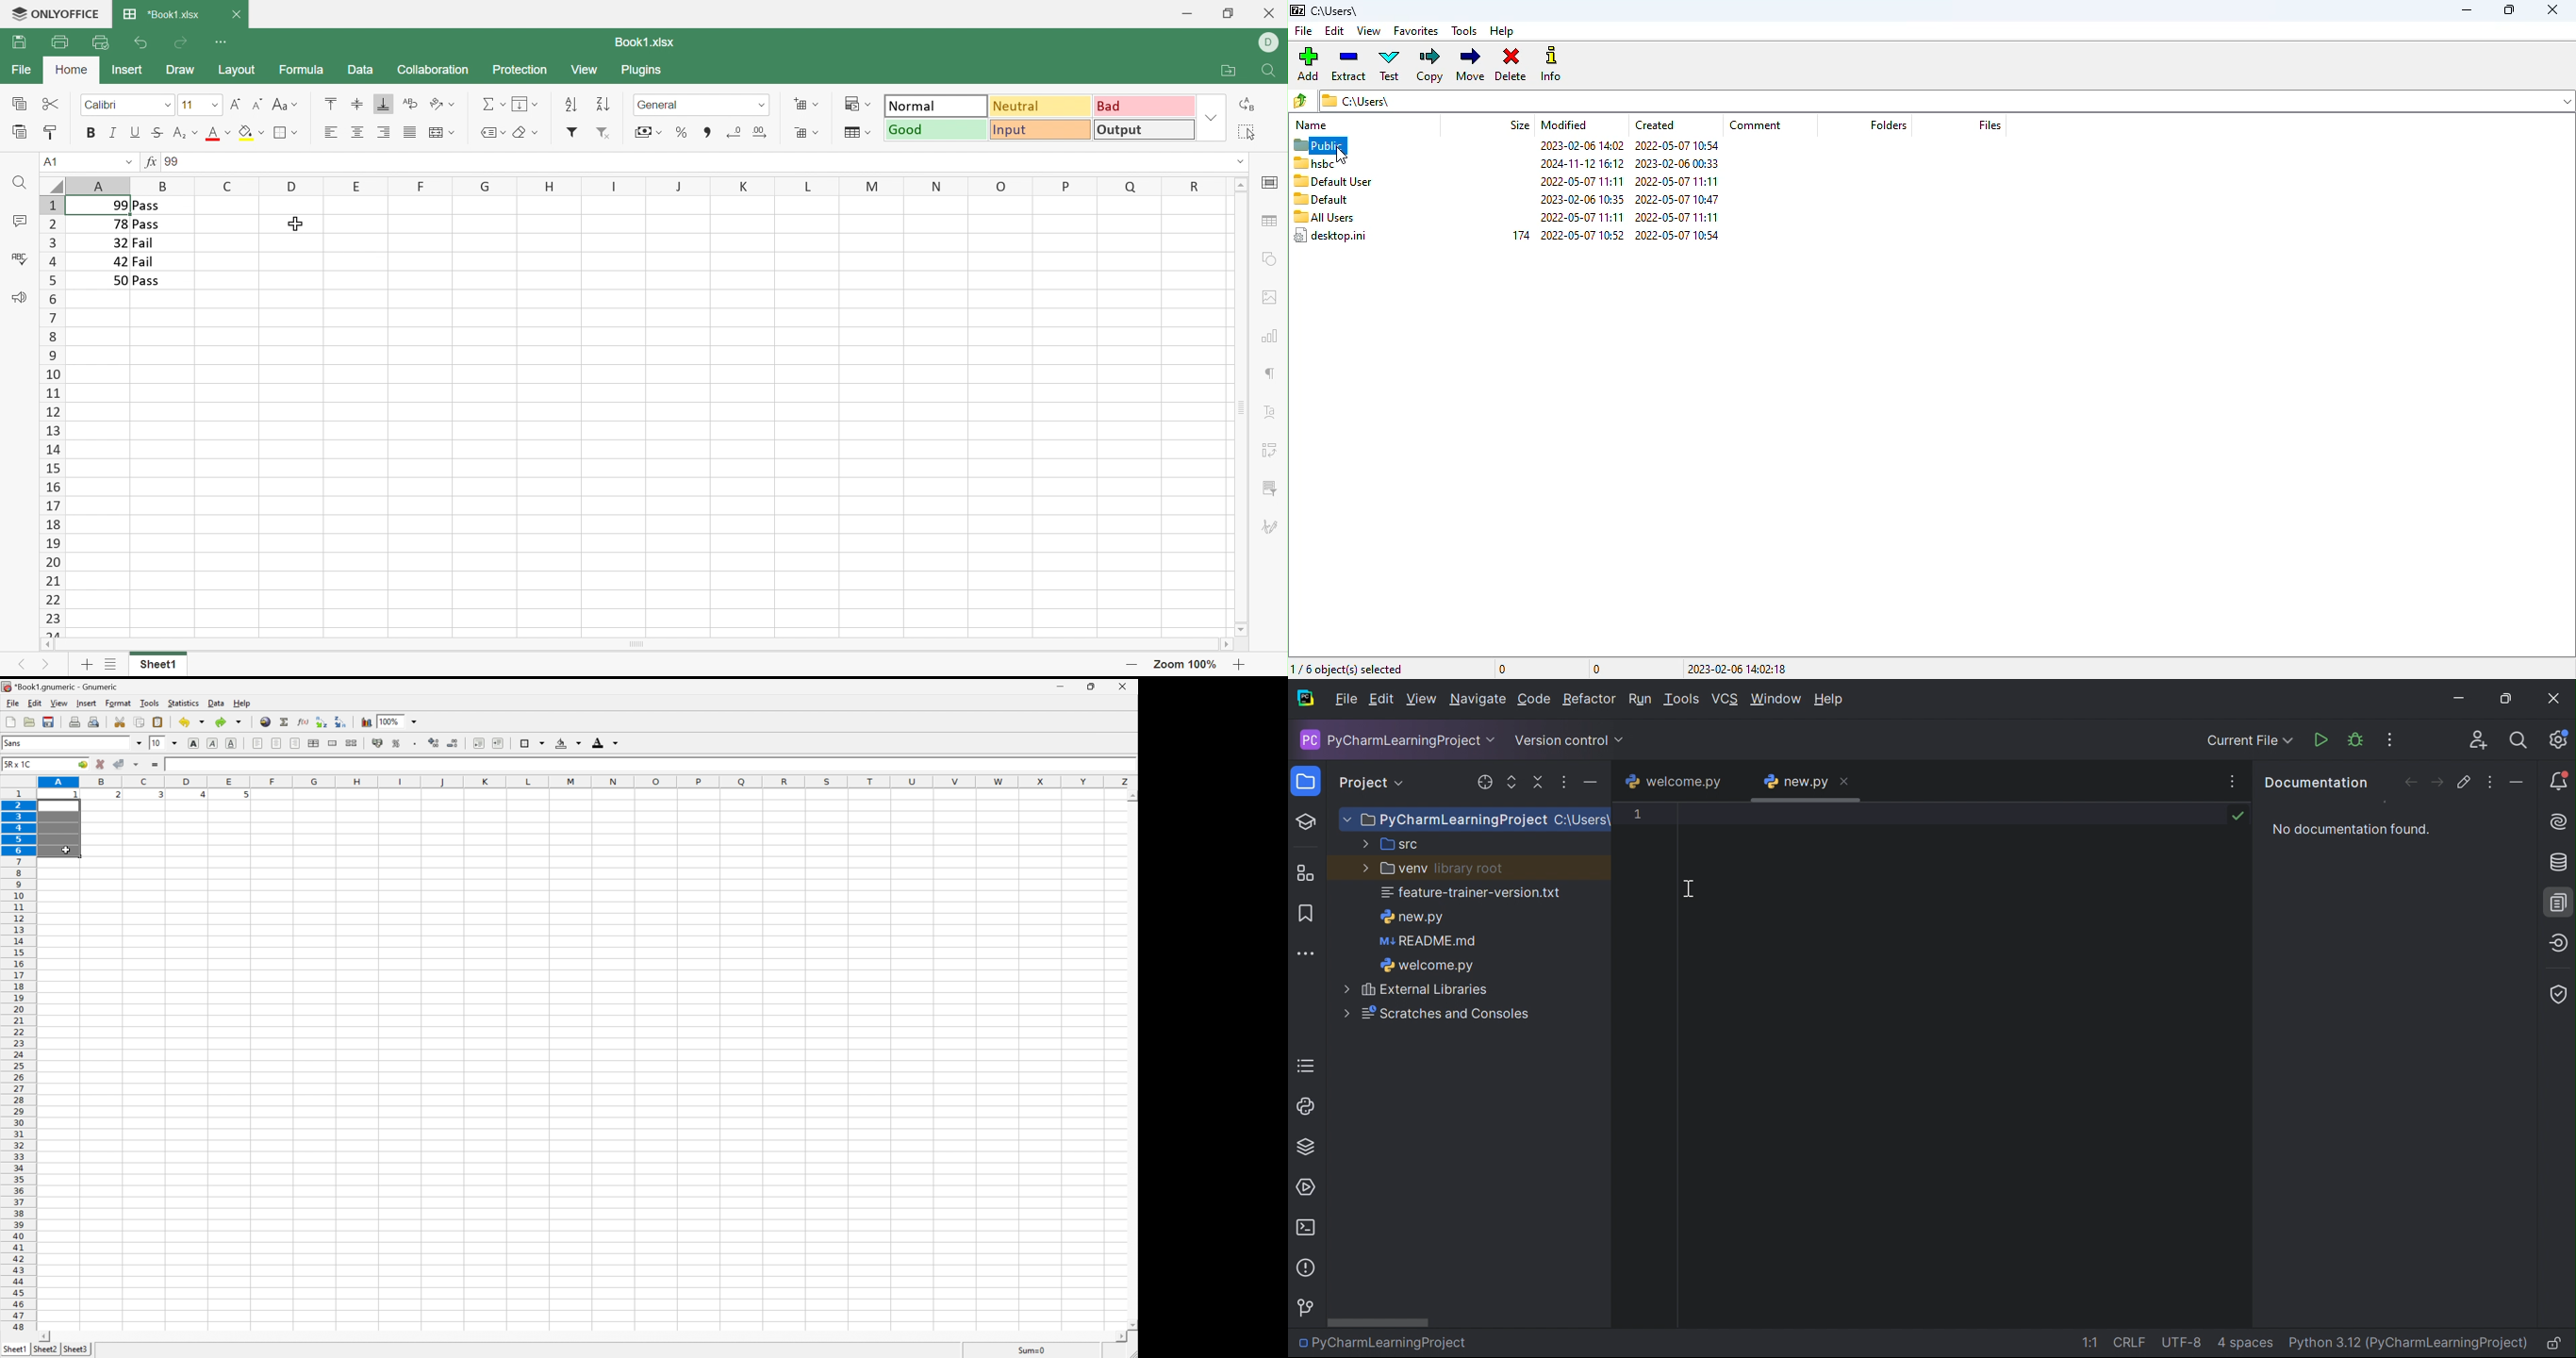 Image resolution: width=2576 pixels, height=1372 pixels. Describe the element at coordinates (584, 70) in the screenshot. I see `View` at that location.